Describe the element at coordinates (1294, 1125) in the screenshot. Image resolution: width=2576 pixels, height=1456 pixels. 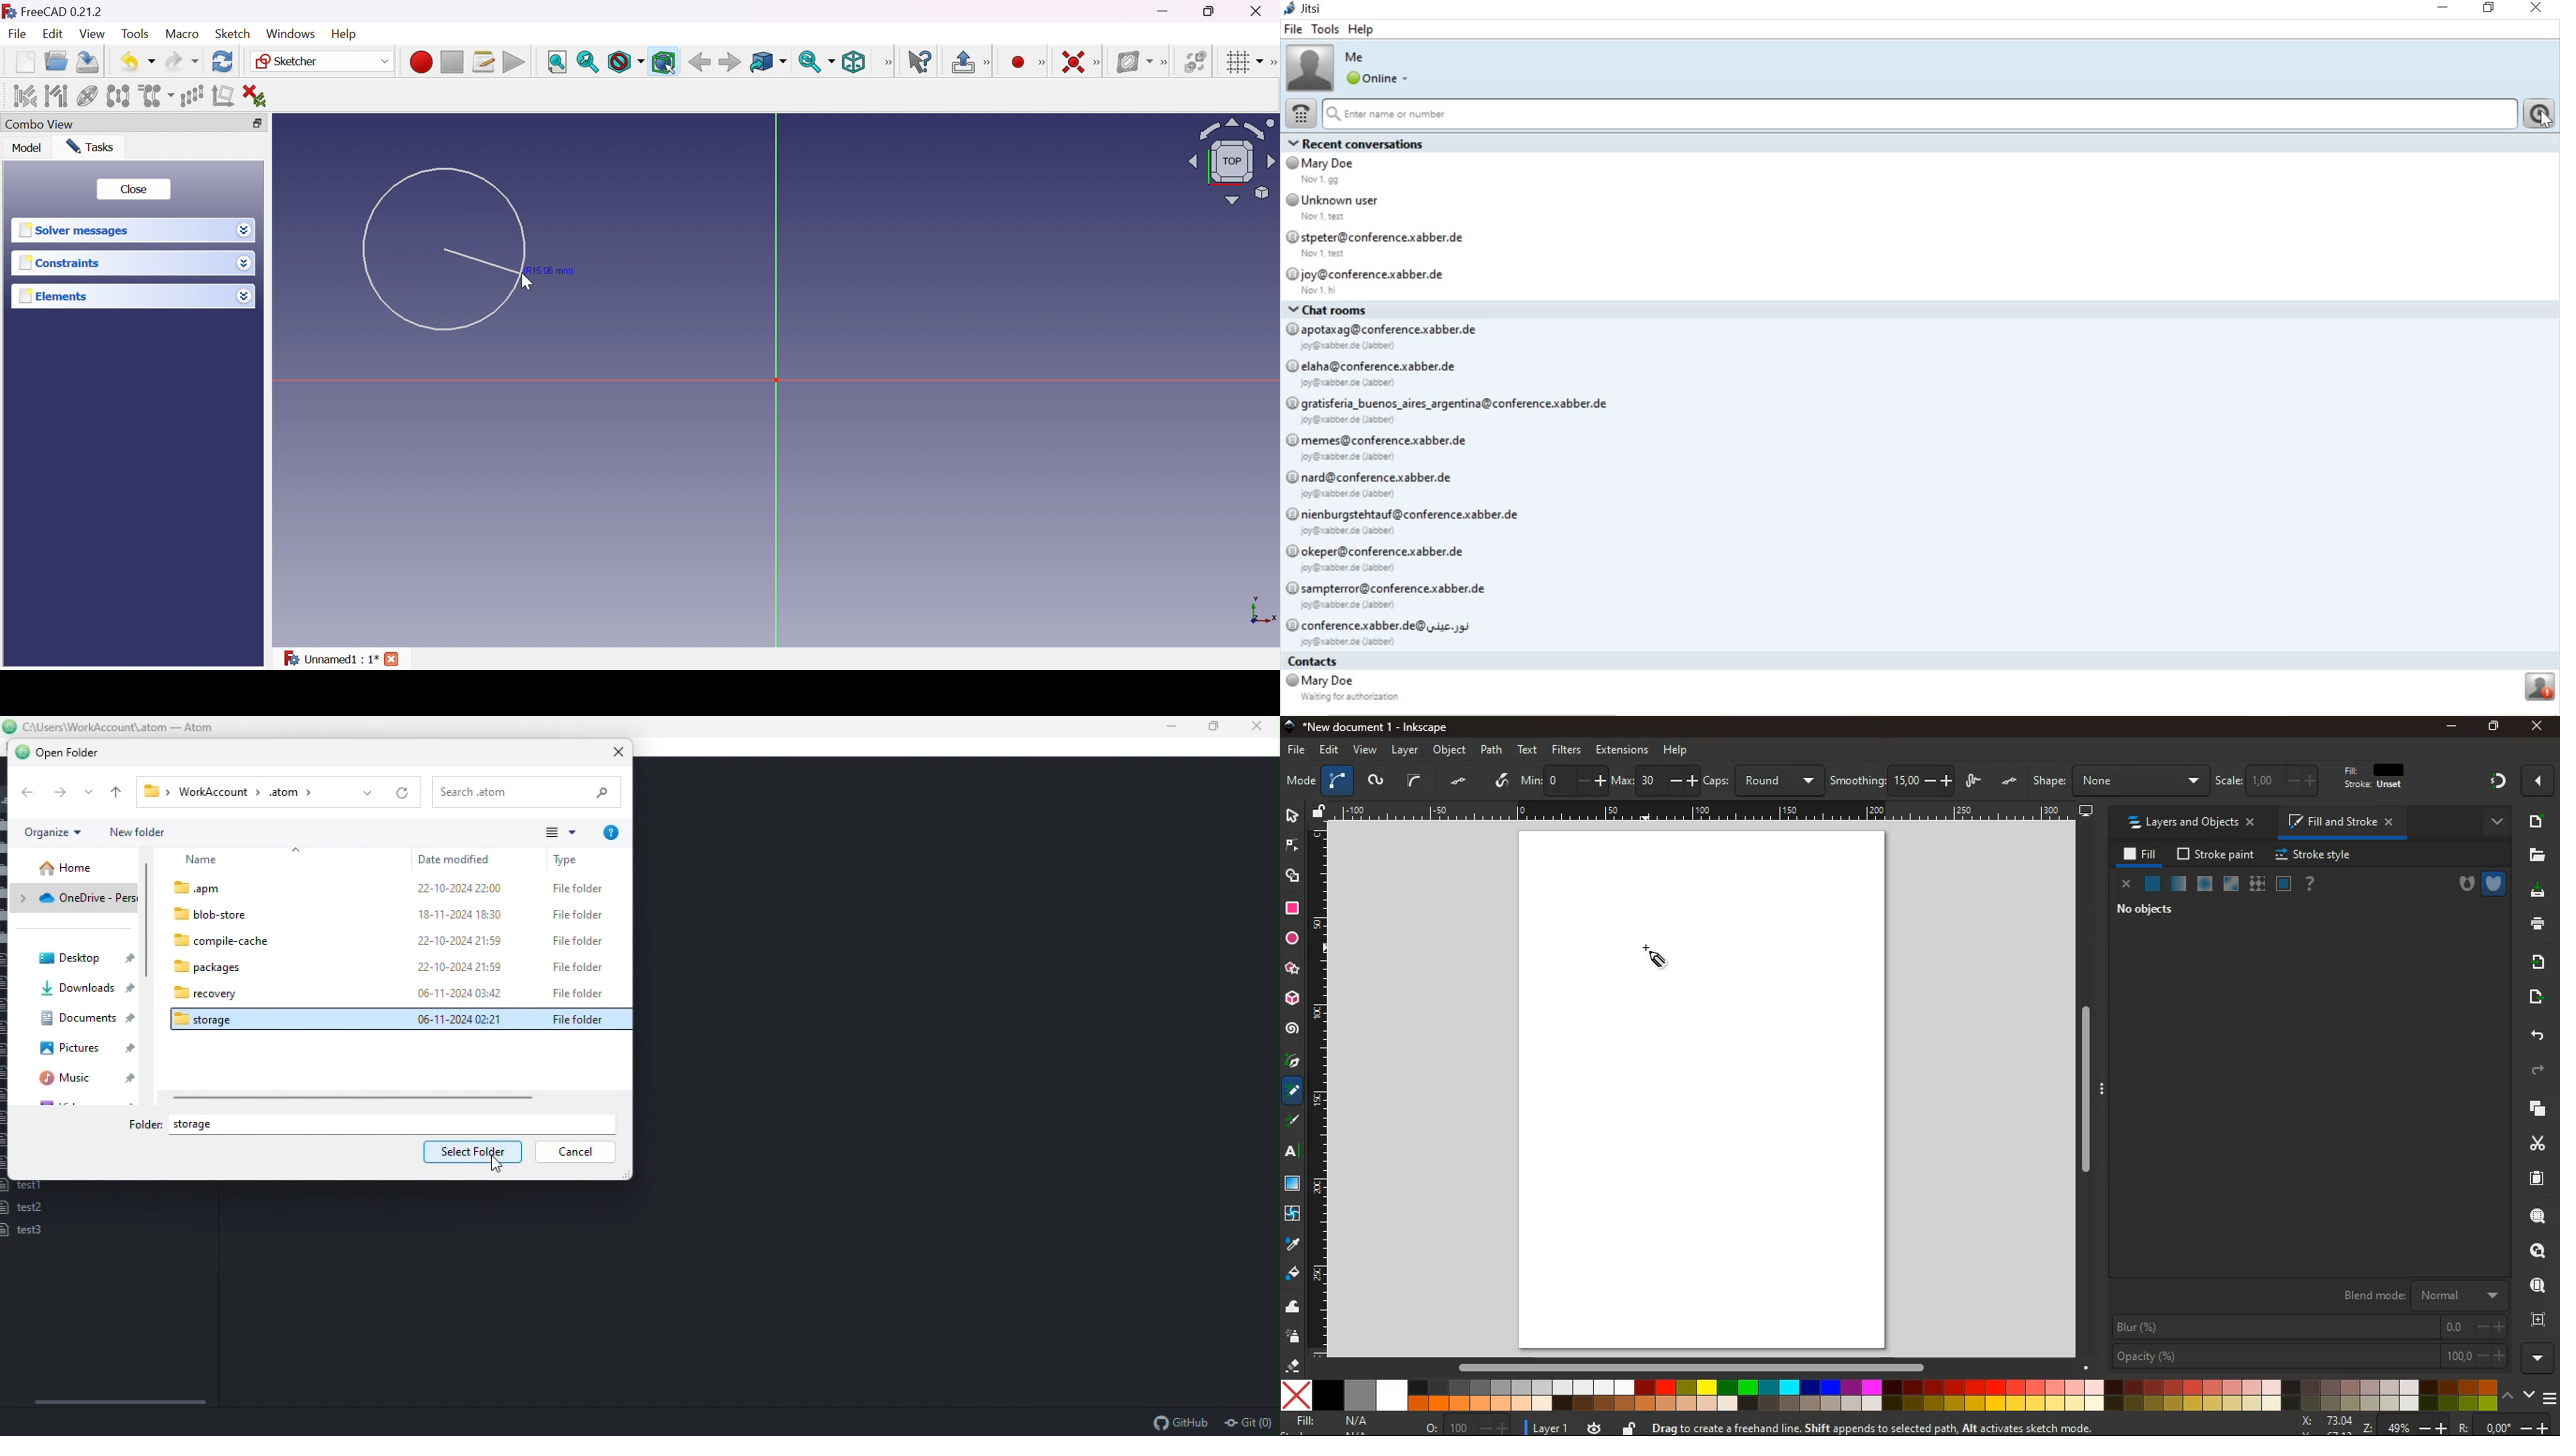
I see `draw` at that location.